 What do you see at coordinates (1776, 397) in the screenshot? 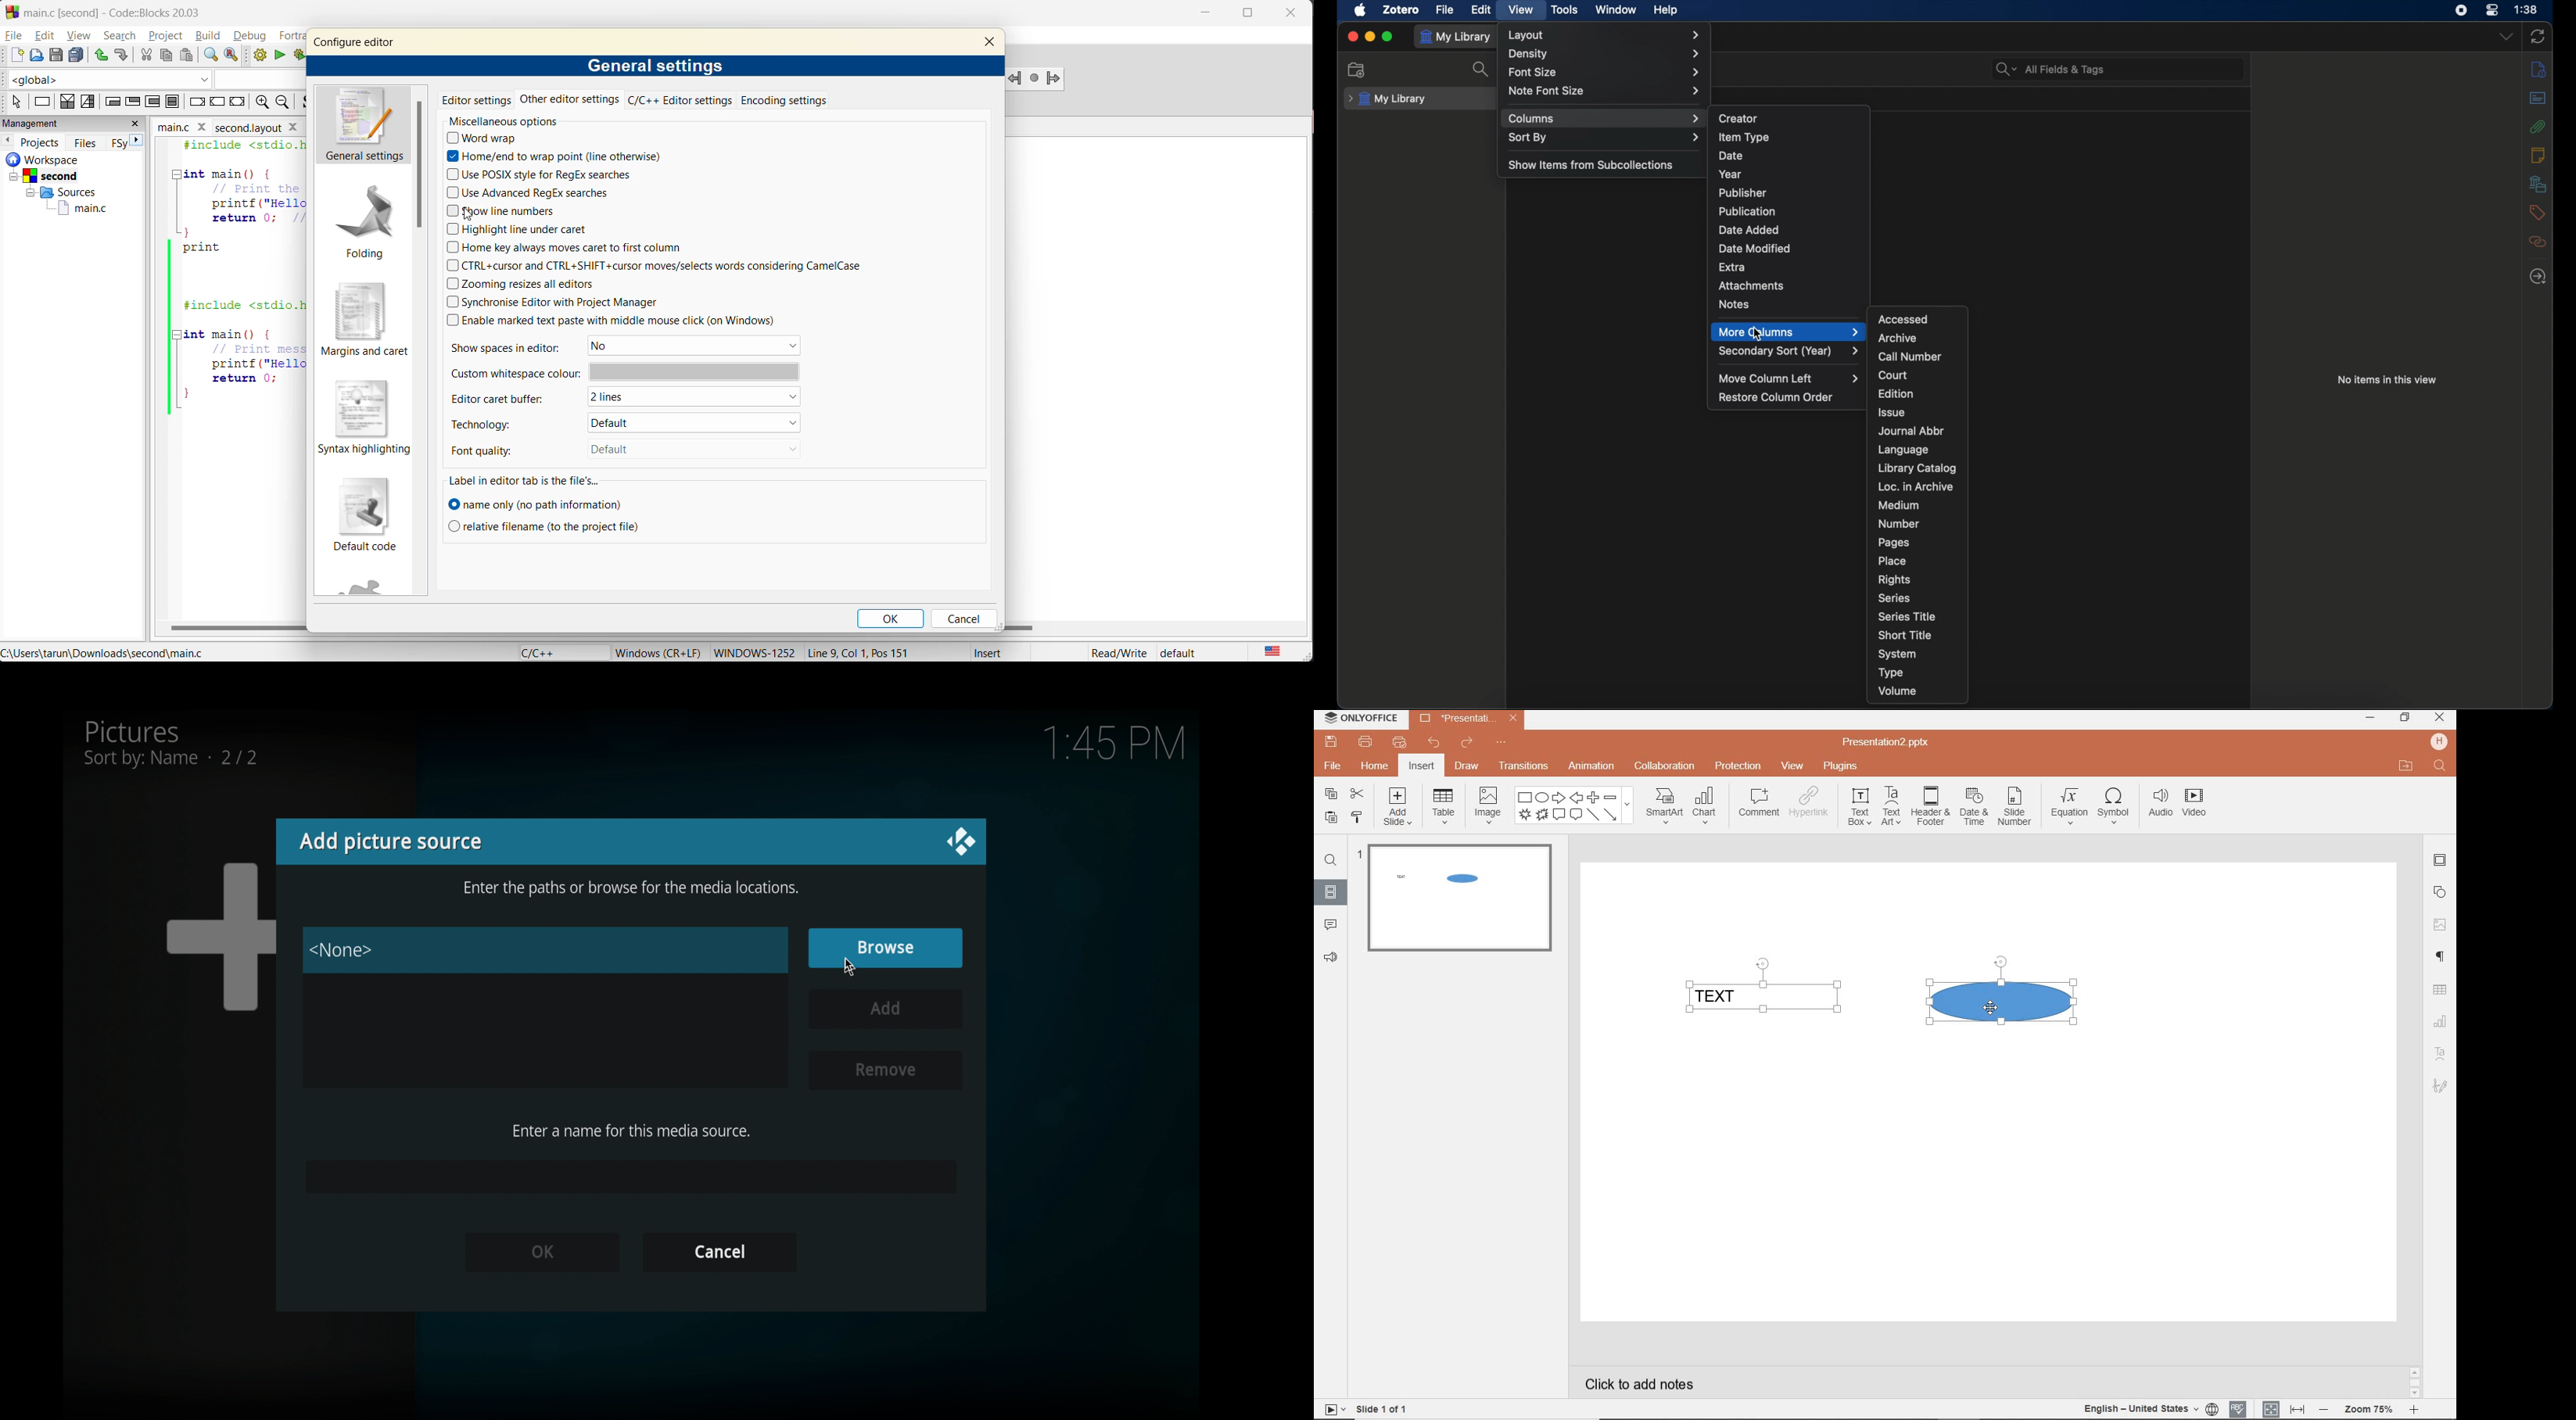
I see `restore column order` at bounding box center [1776, 397].